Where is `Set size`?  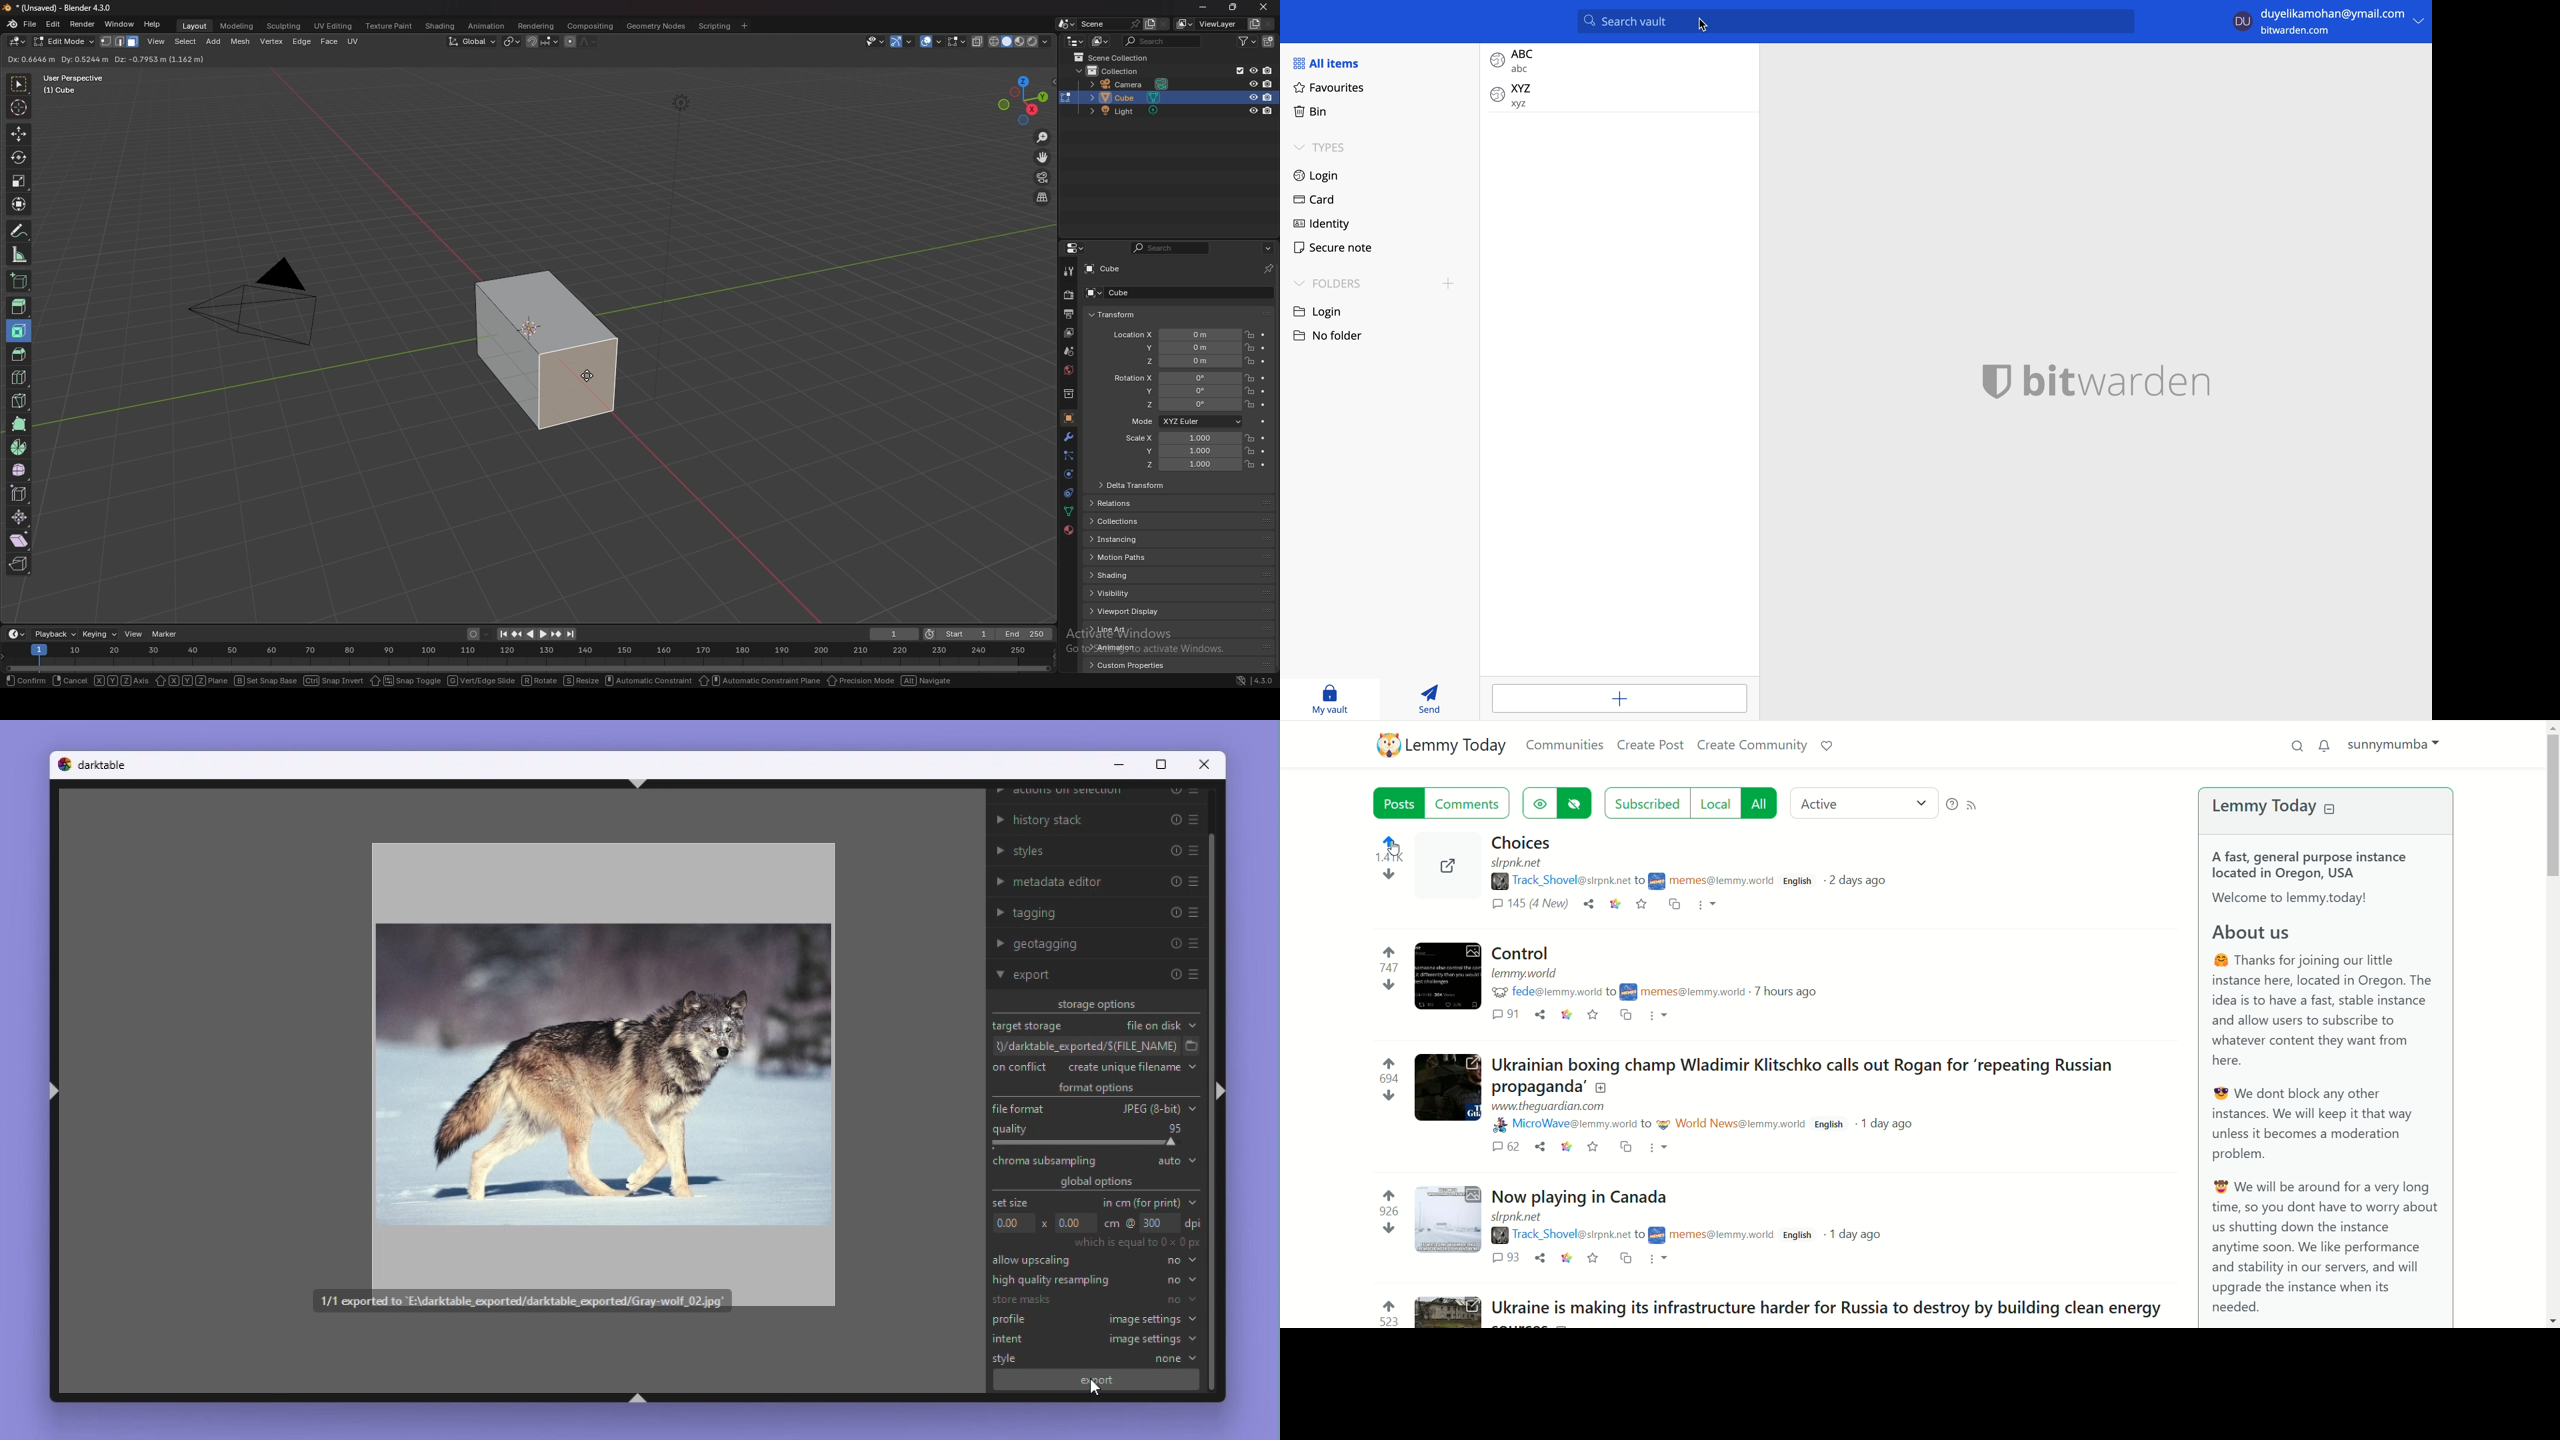
Set size is located at coordinates (1015, 1203).